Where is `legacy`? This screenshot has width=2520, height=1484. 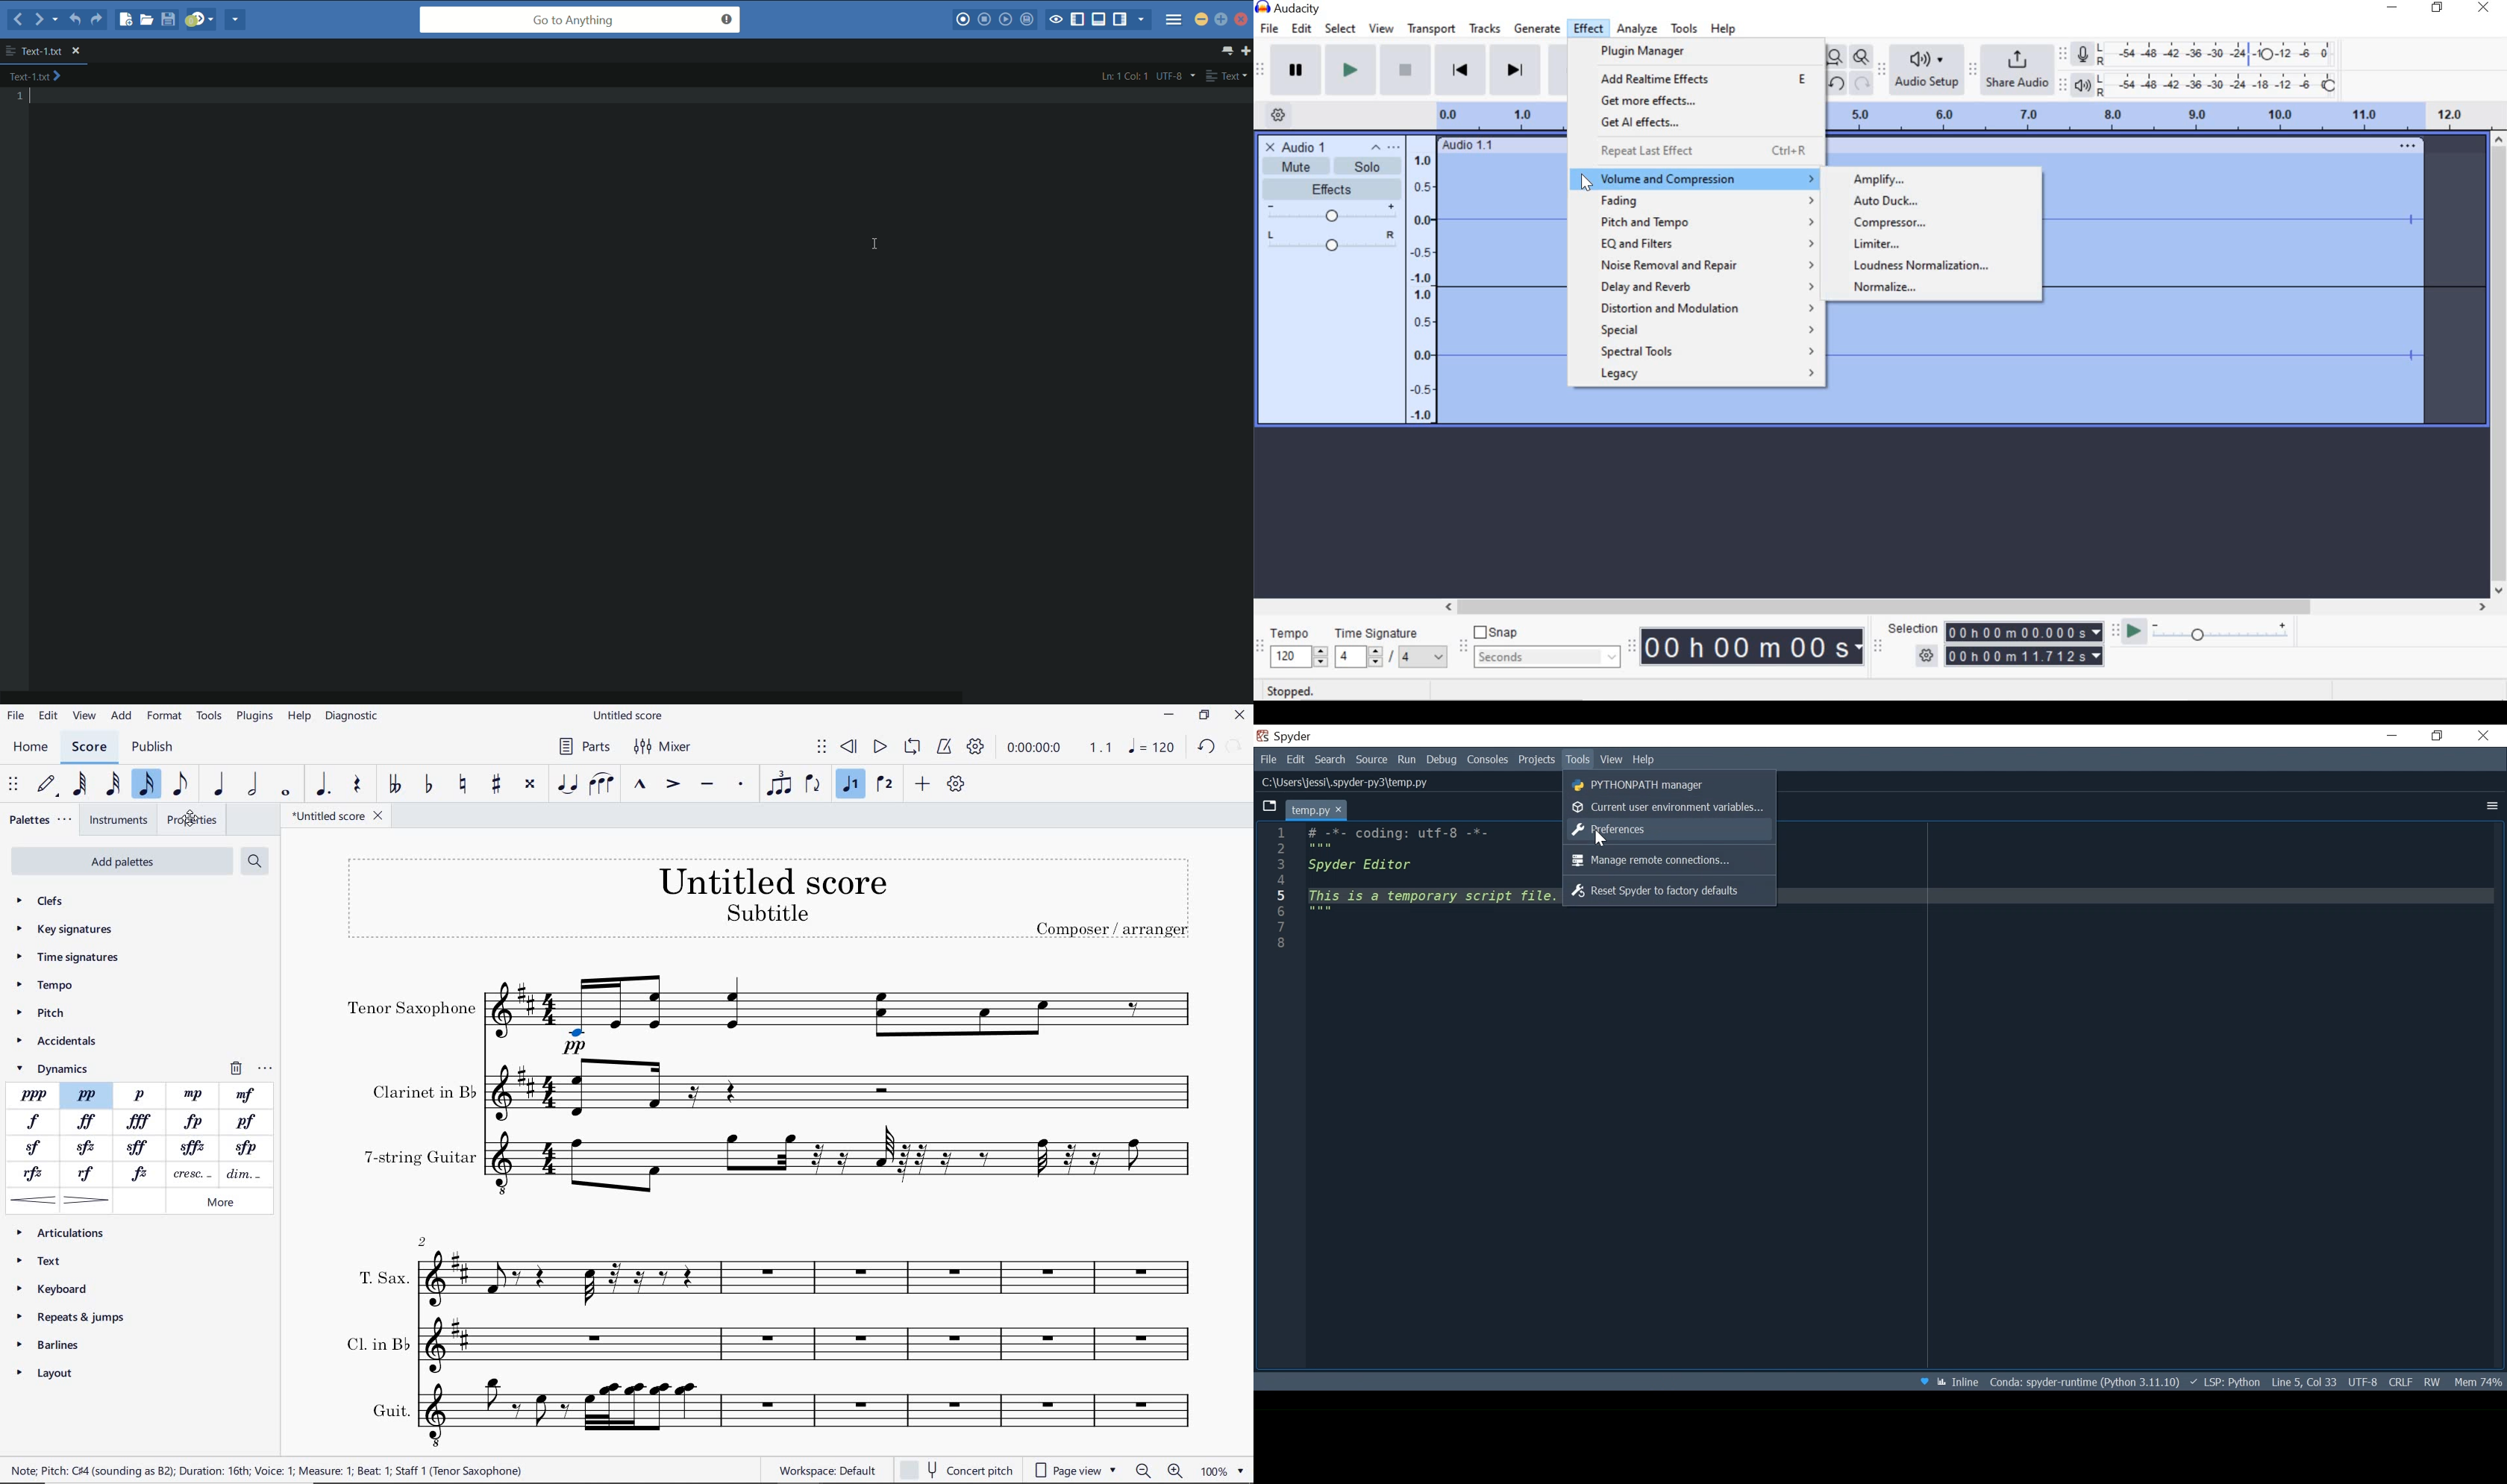
legacy is located at coordinates (1705, 374).